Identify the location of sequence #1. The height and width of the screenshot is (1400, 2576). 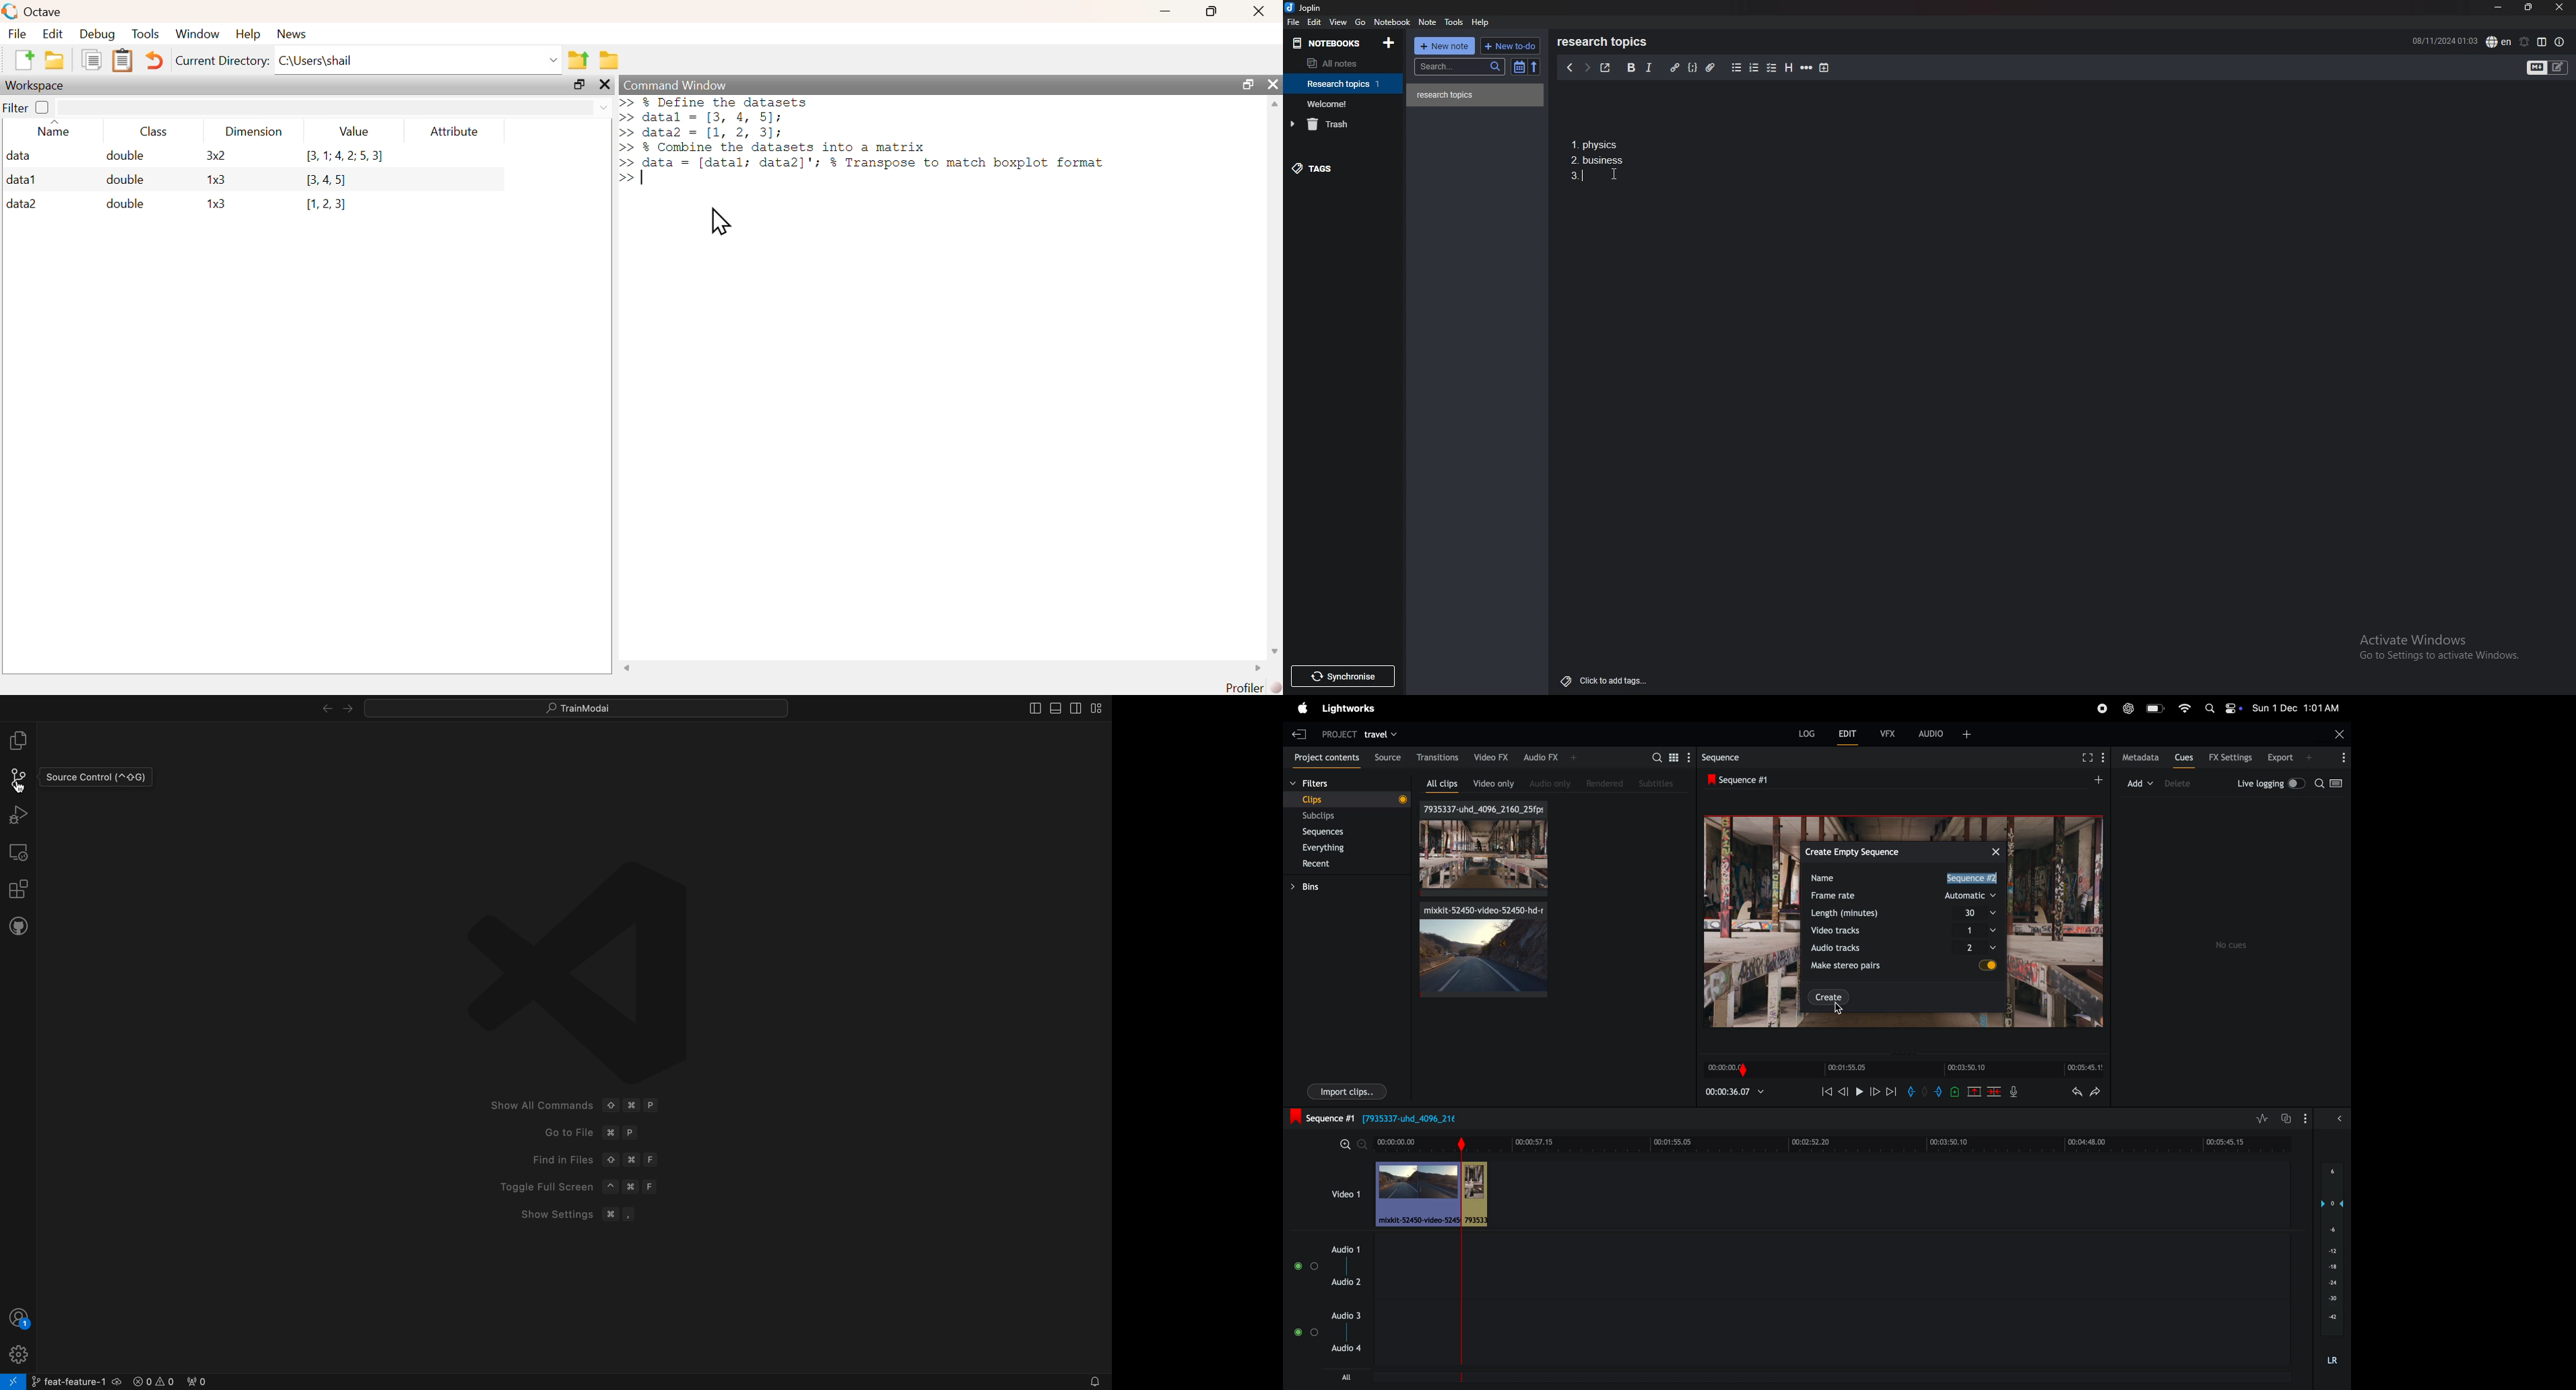
(1973, 878).